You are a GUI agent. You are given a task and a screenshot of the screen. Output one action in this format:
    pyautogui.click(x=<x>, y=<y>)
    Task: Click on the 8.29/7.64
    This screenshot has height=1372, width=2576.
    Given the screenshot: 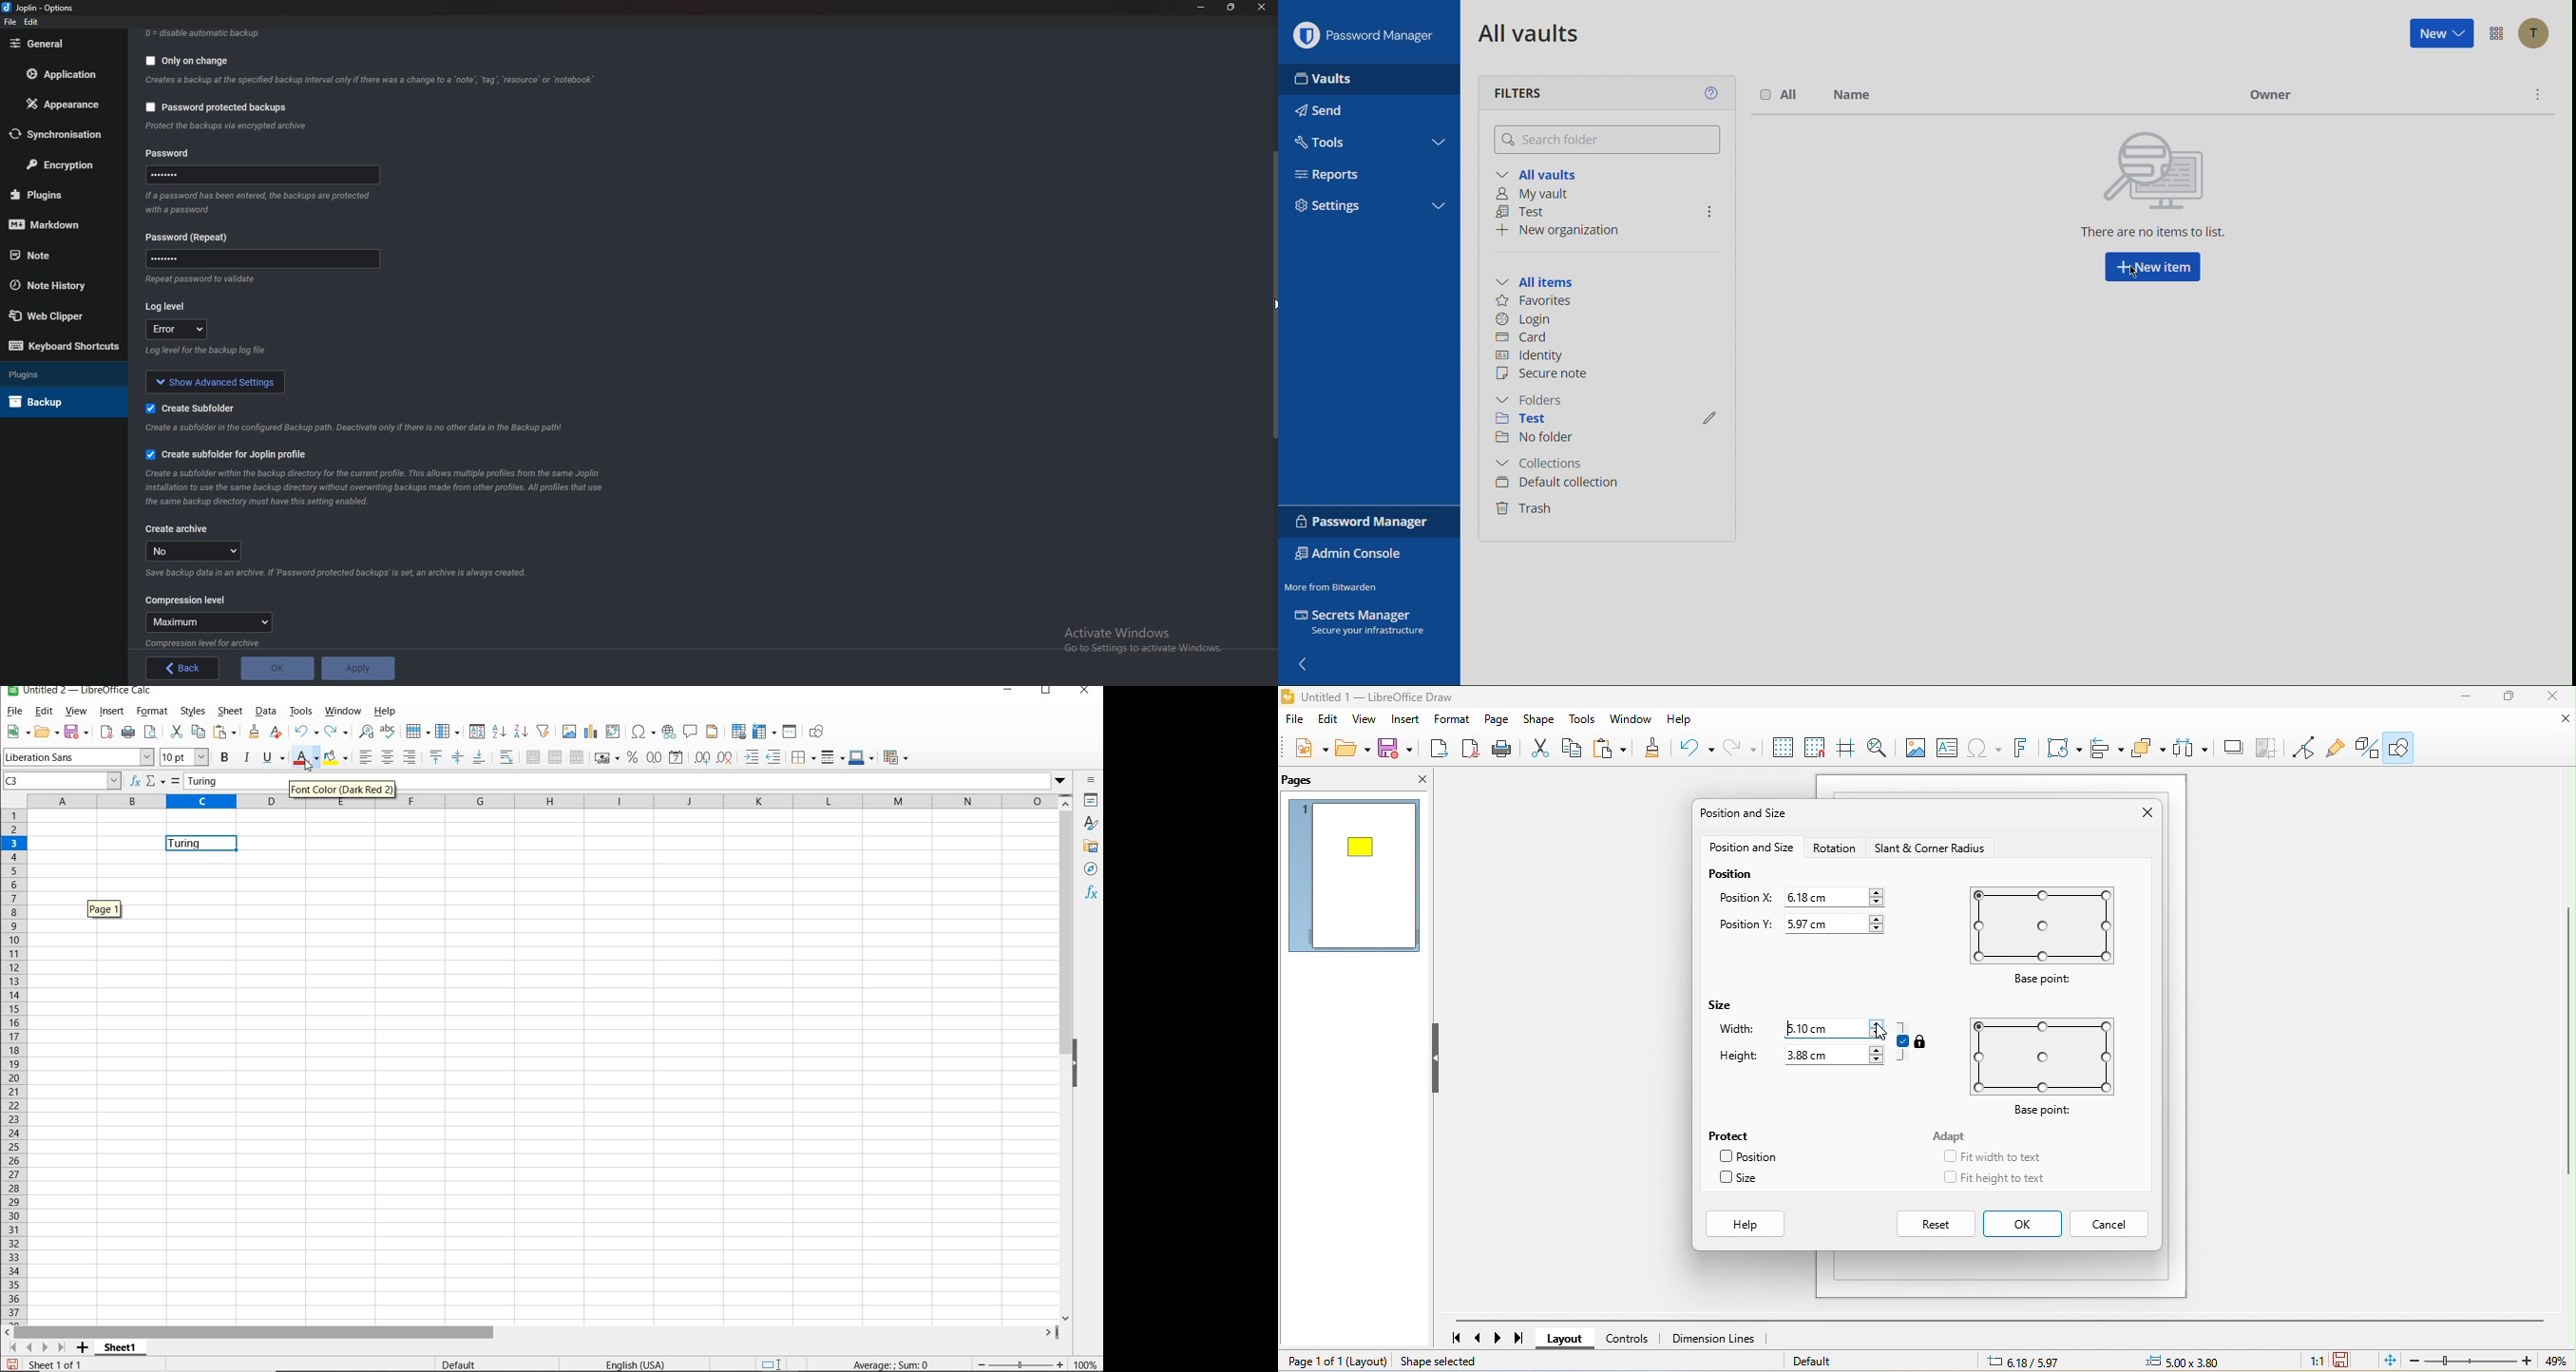 What is the action you would take?
    pyautogui.click(x=2053, y=1361)
    